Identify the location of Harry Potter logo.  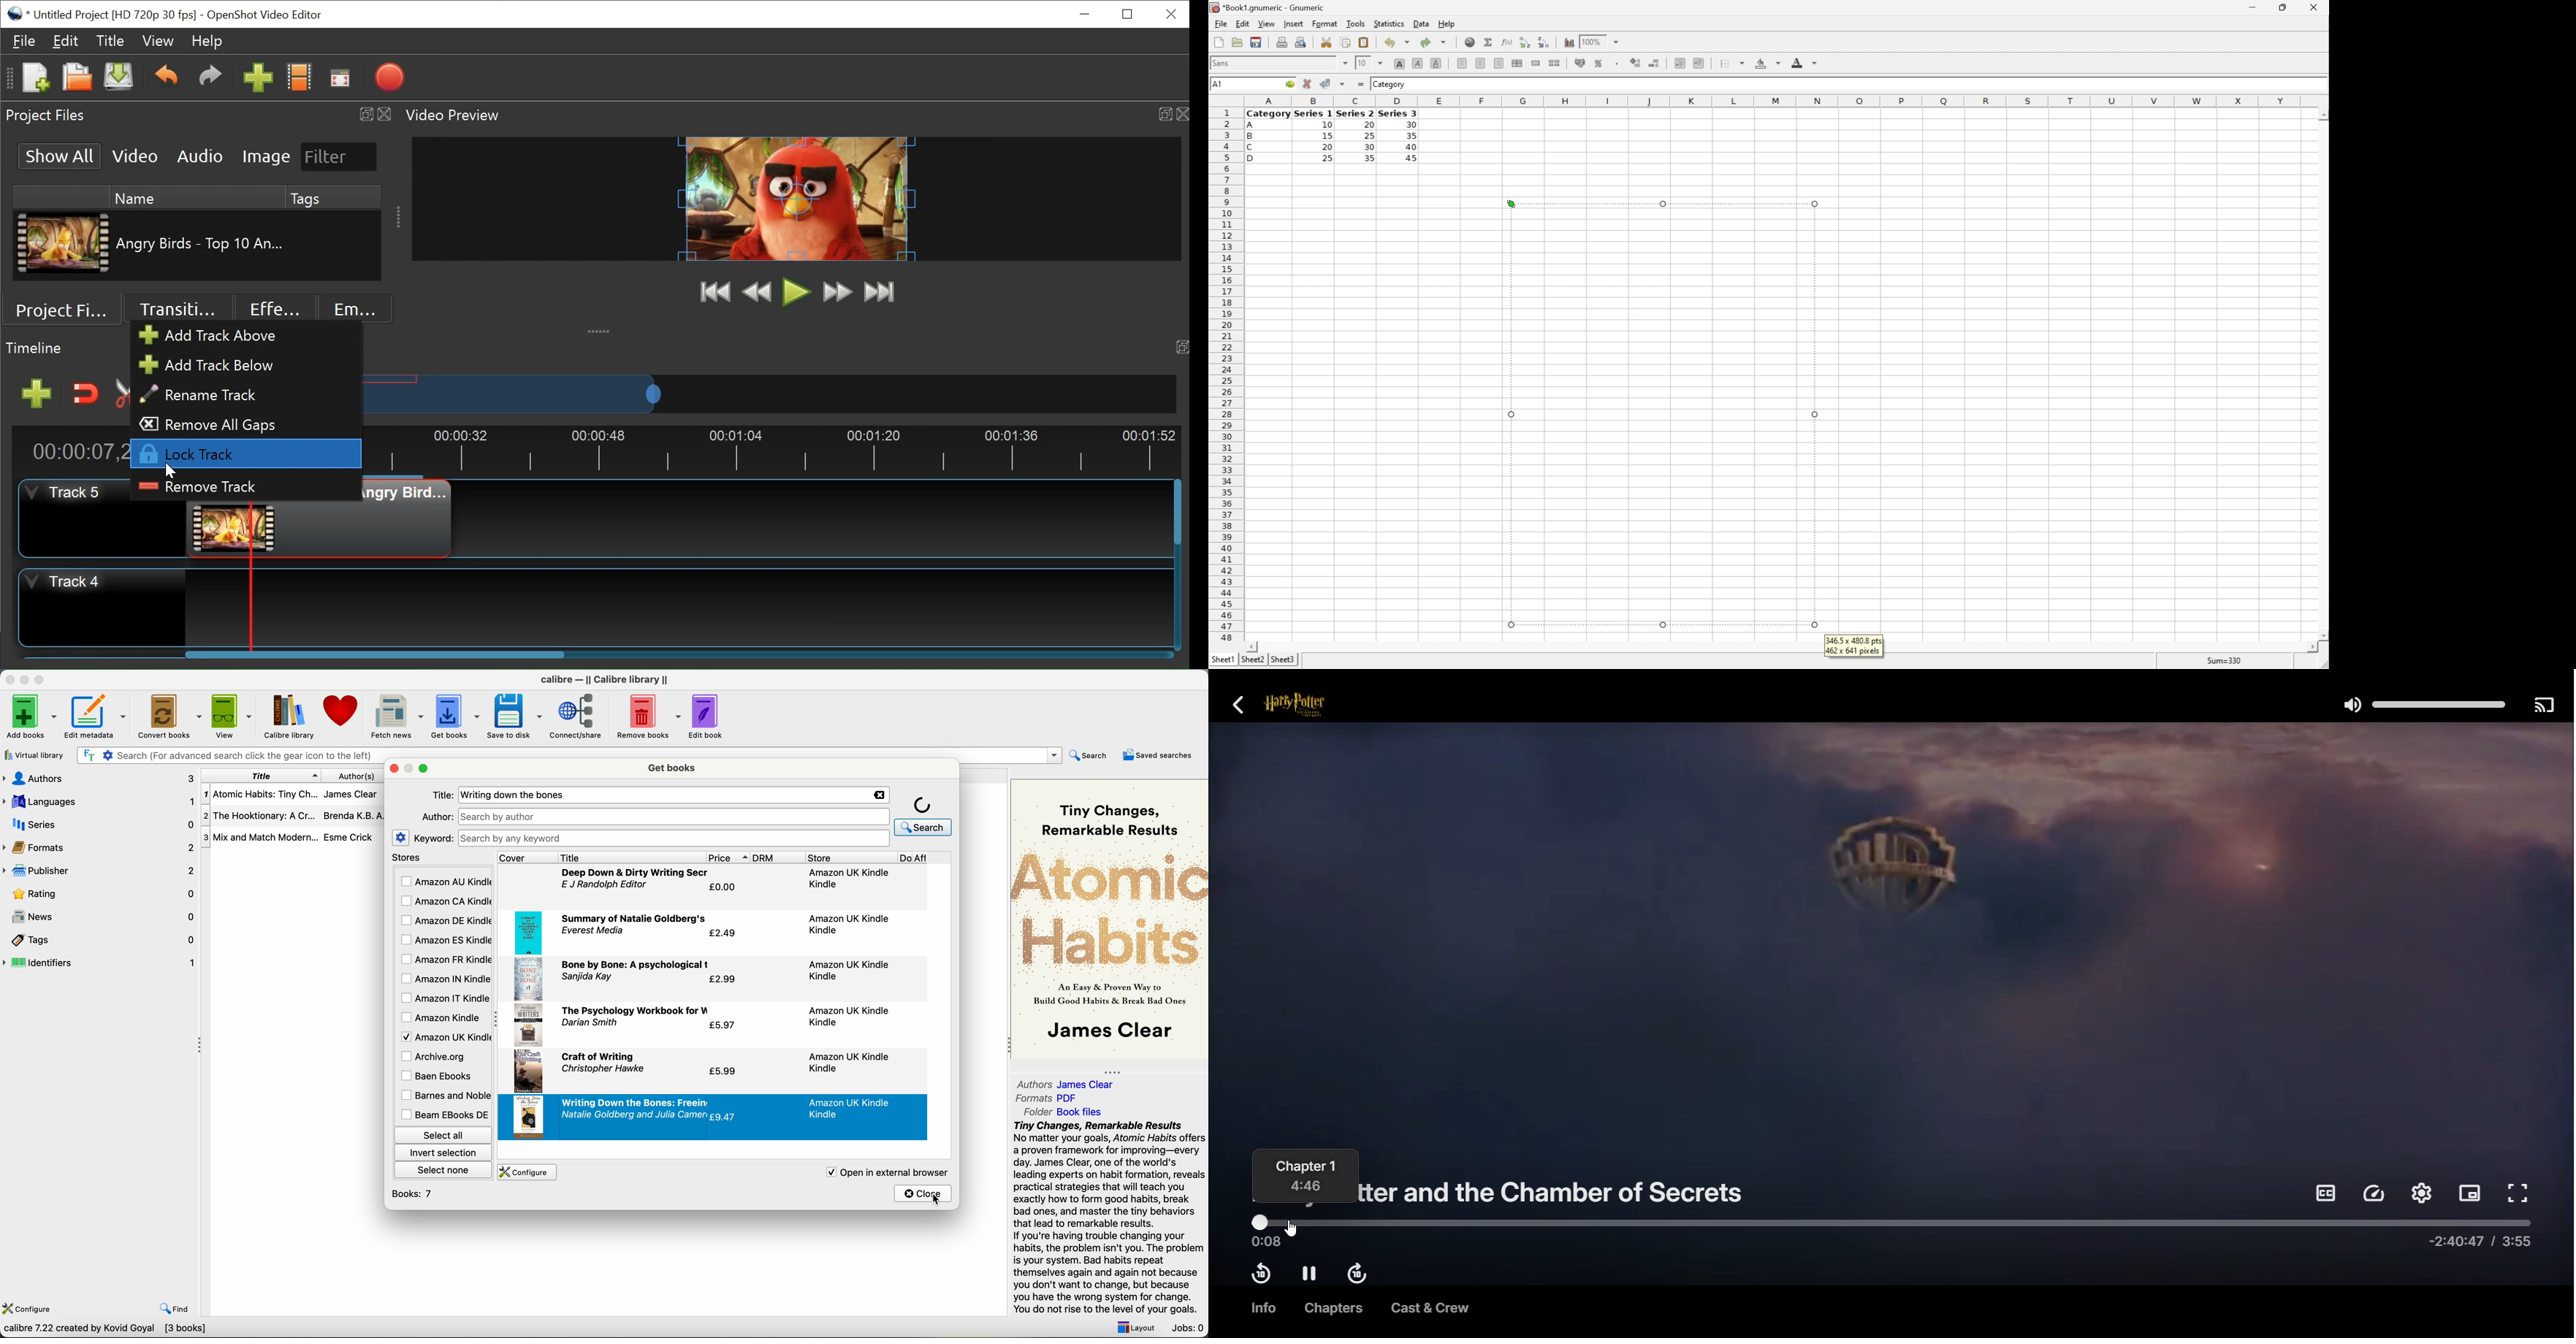
(1314, 706).